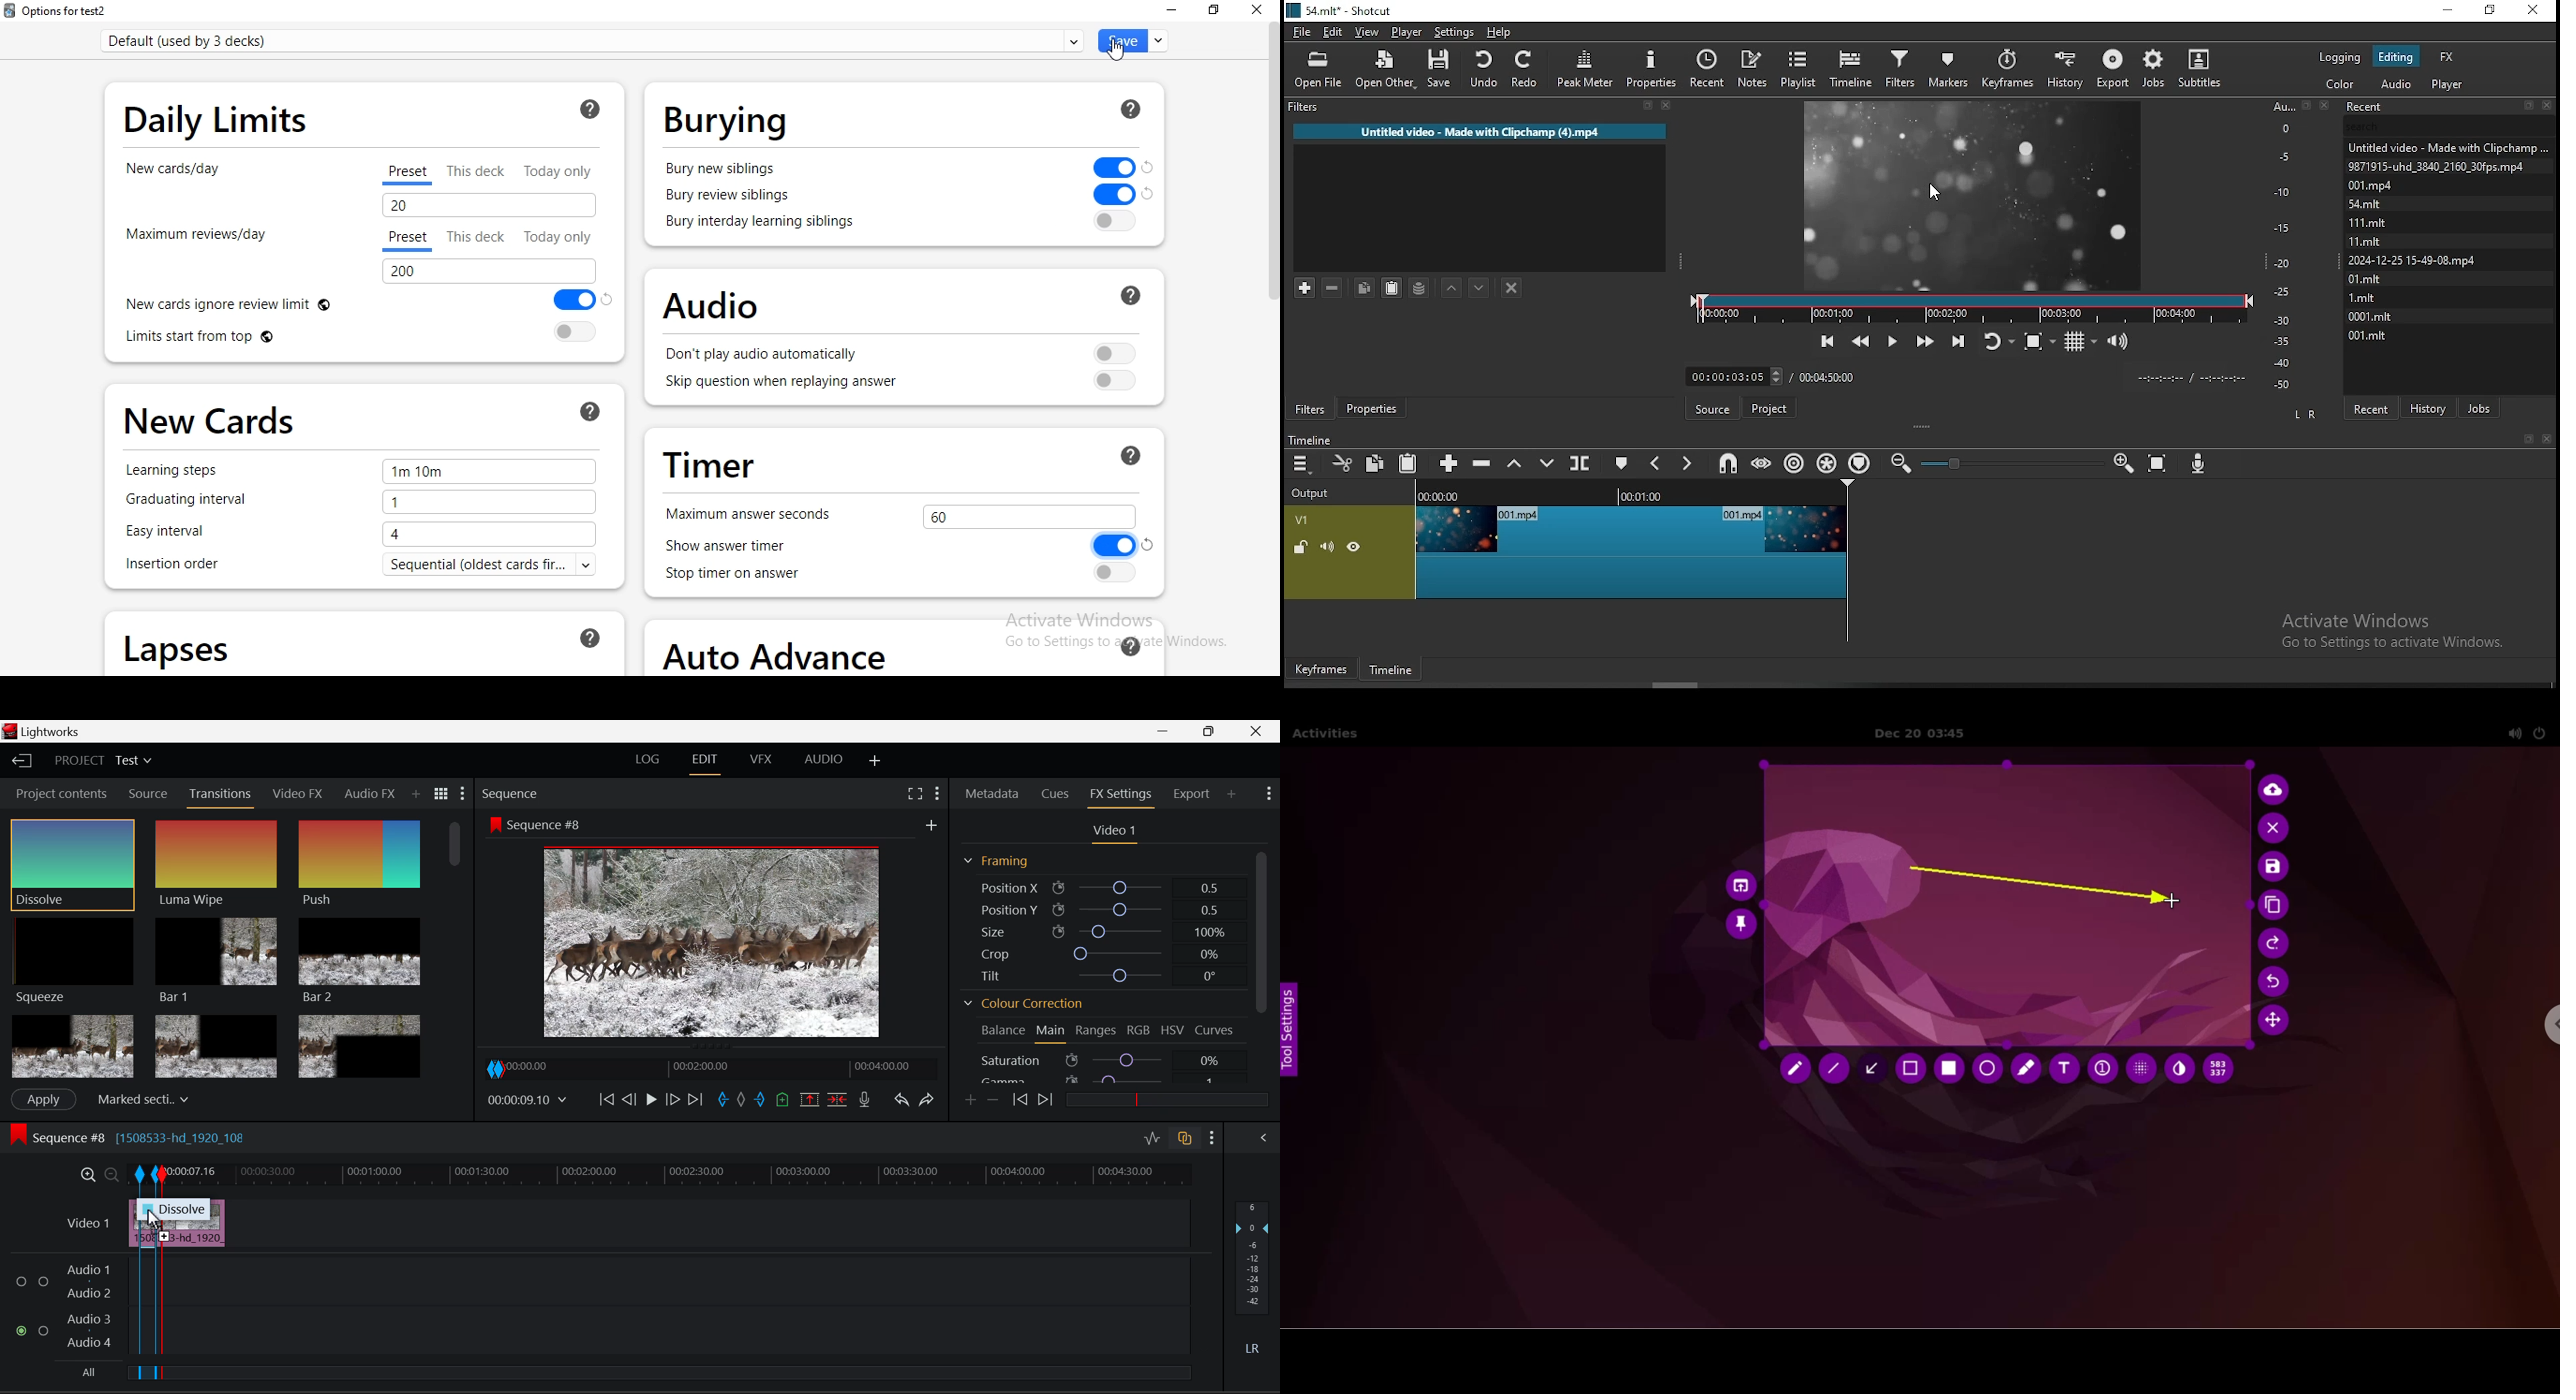 This screenshot has height=1400, width=2576. Describe the element at coordinates (491, 502) in the screenshot. I see `1` at that location.